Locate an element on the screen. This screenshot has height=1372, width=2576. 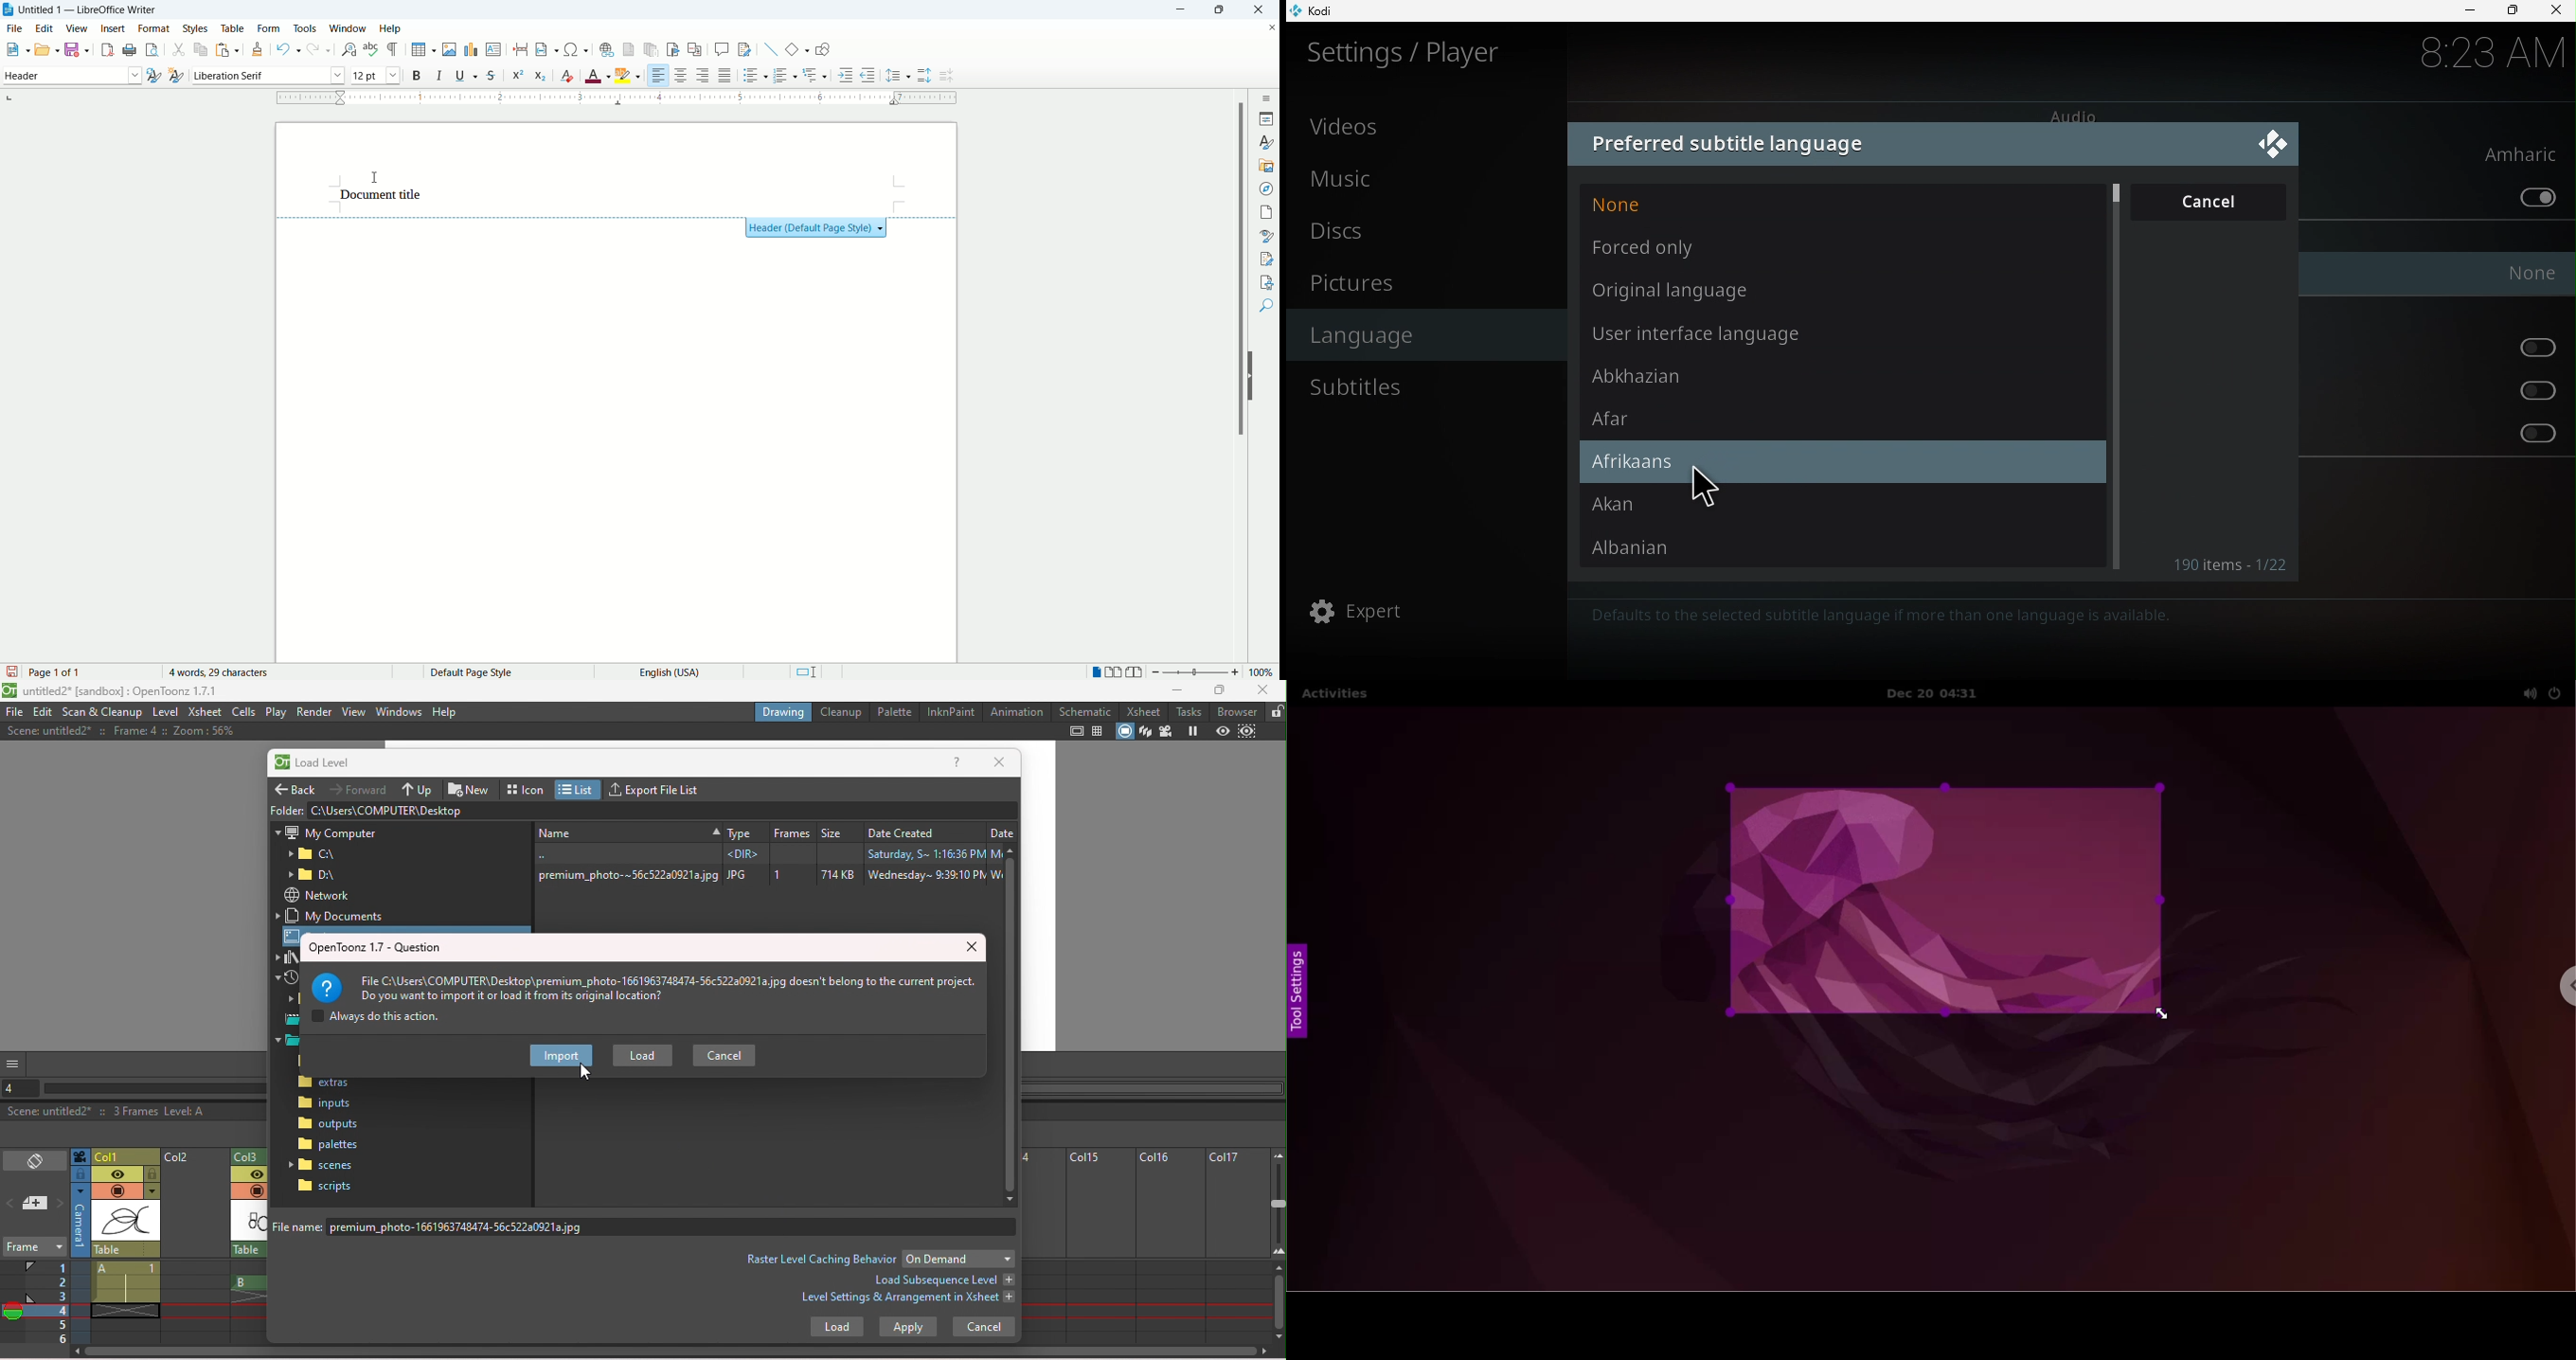
Untitles 1 - LibreOffice Writer is located at coordinates (91, 8).